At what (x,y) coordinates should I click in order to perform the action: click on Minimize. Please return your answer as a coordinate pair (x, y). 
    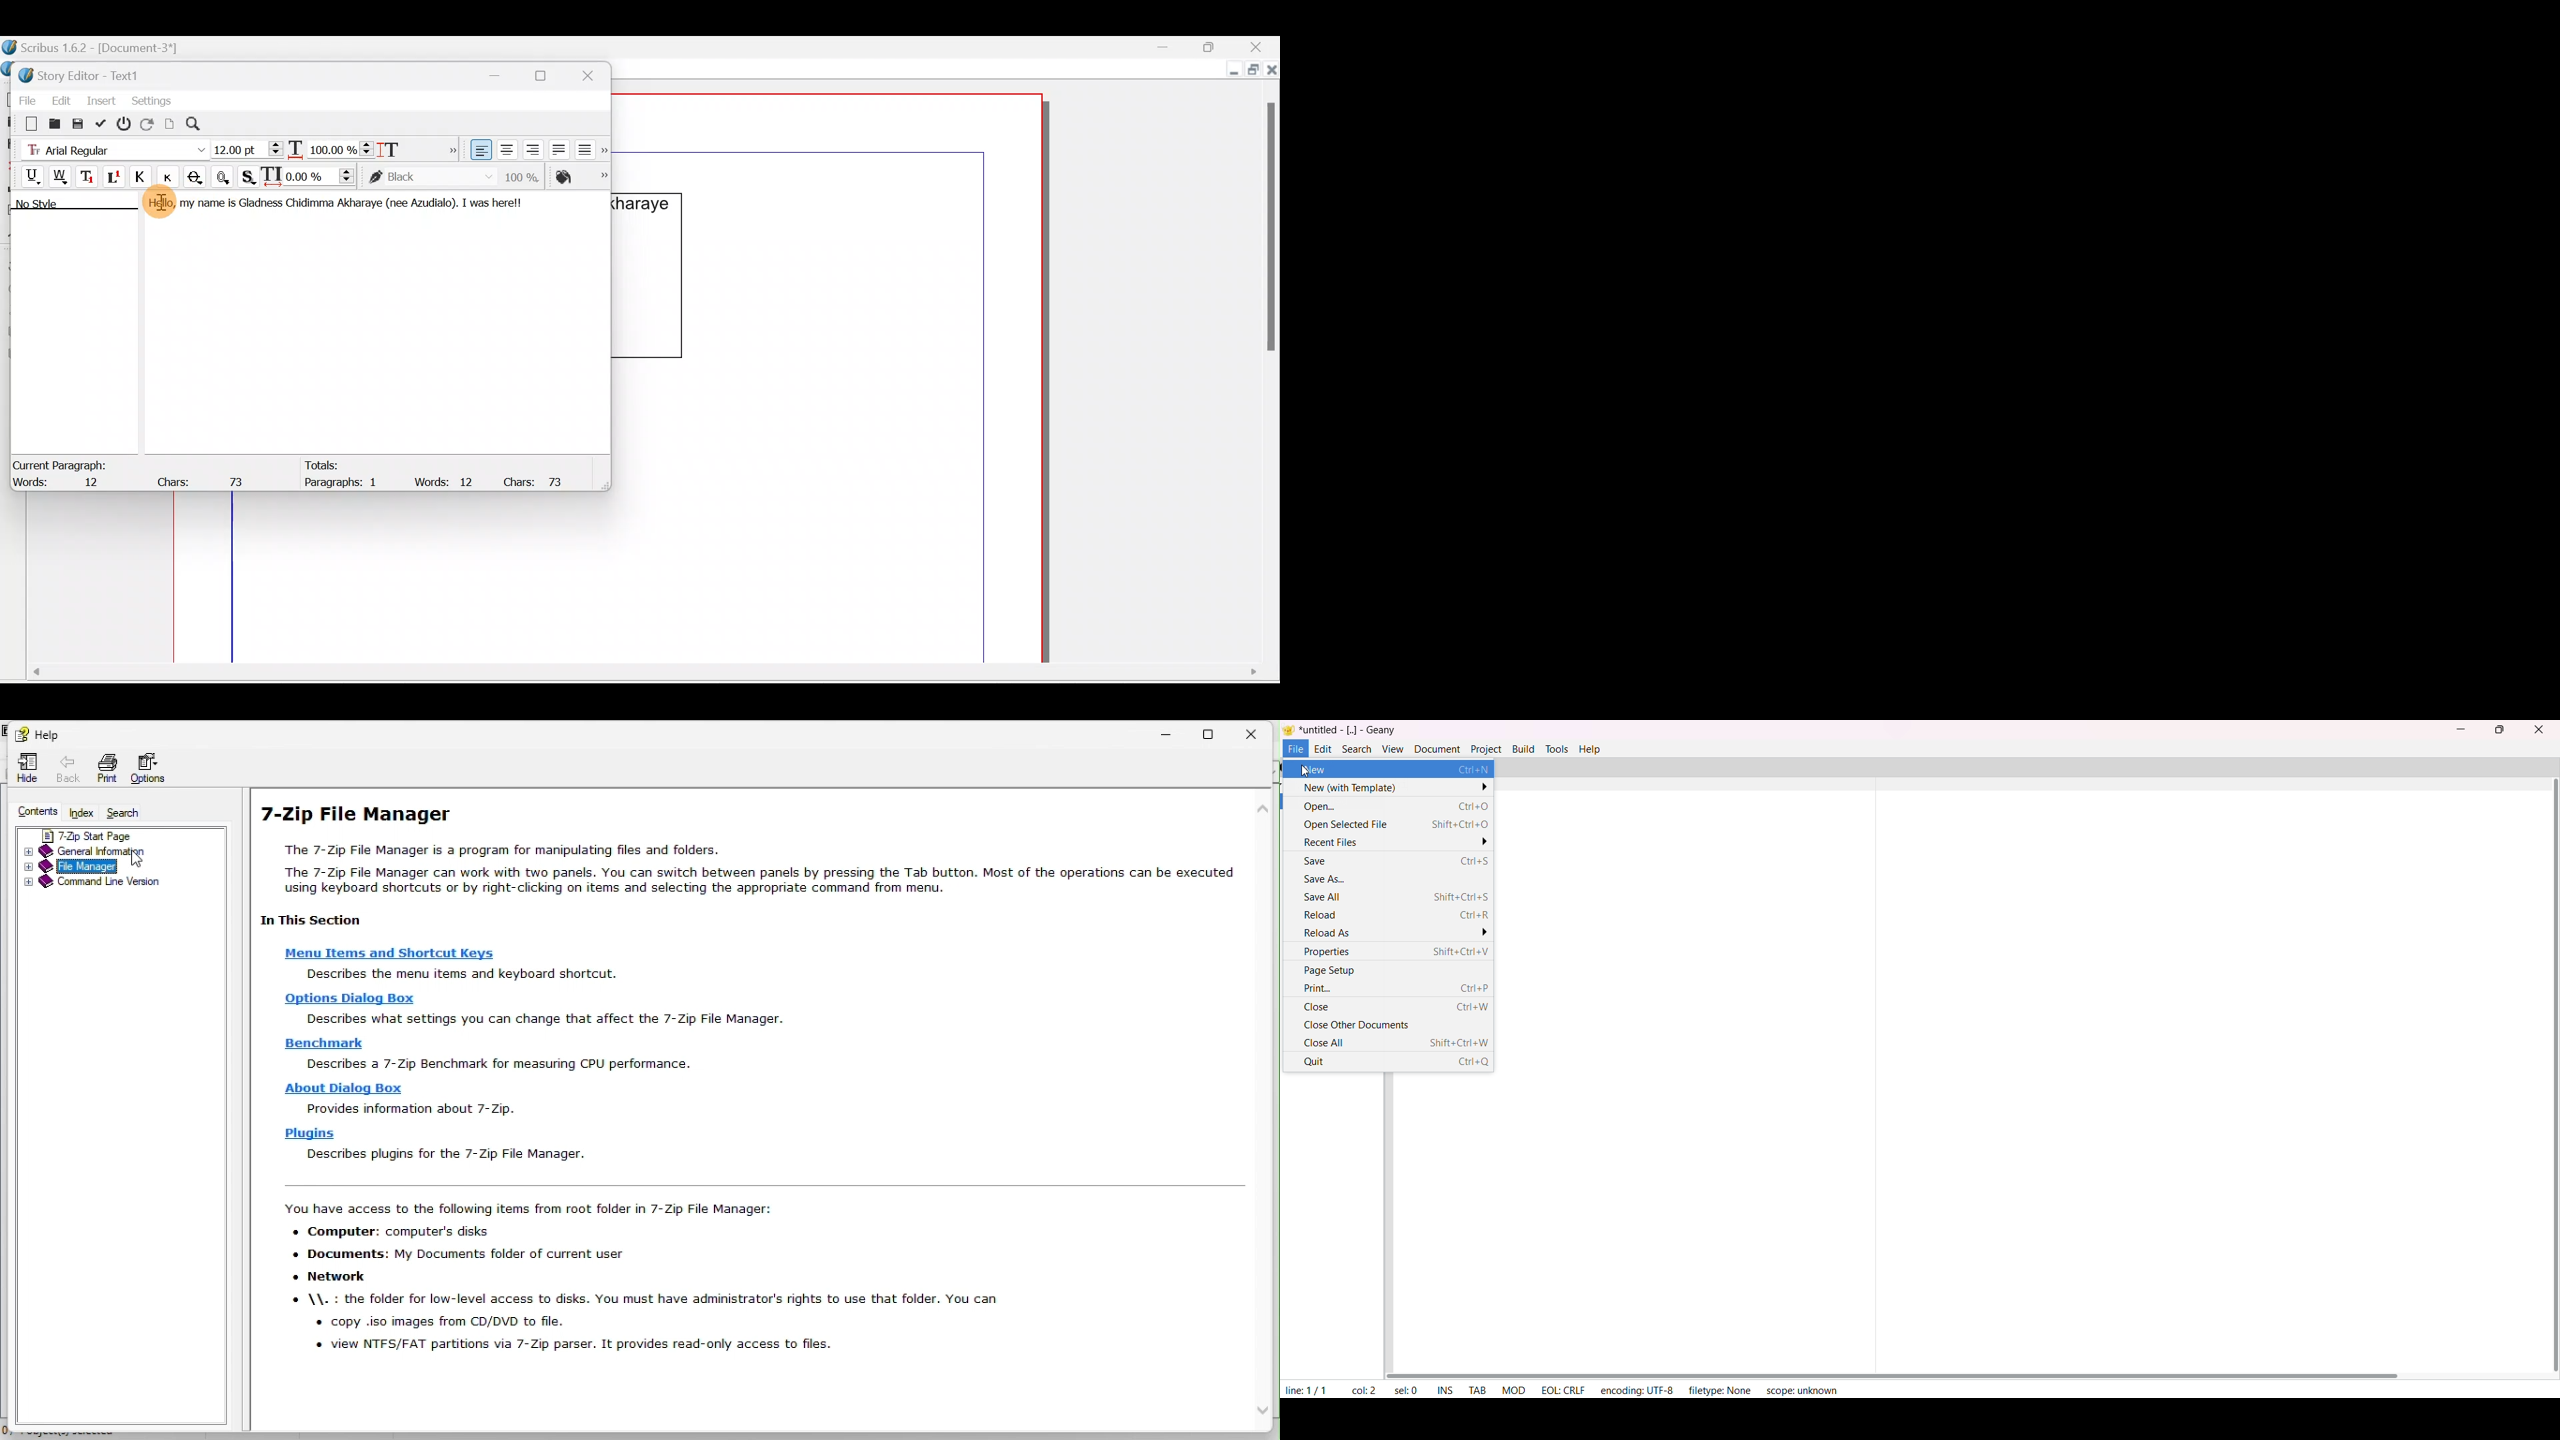
    Looking at the image, I should click on (1175, 730).